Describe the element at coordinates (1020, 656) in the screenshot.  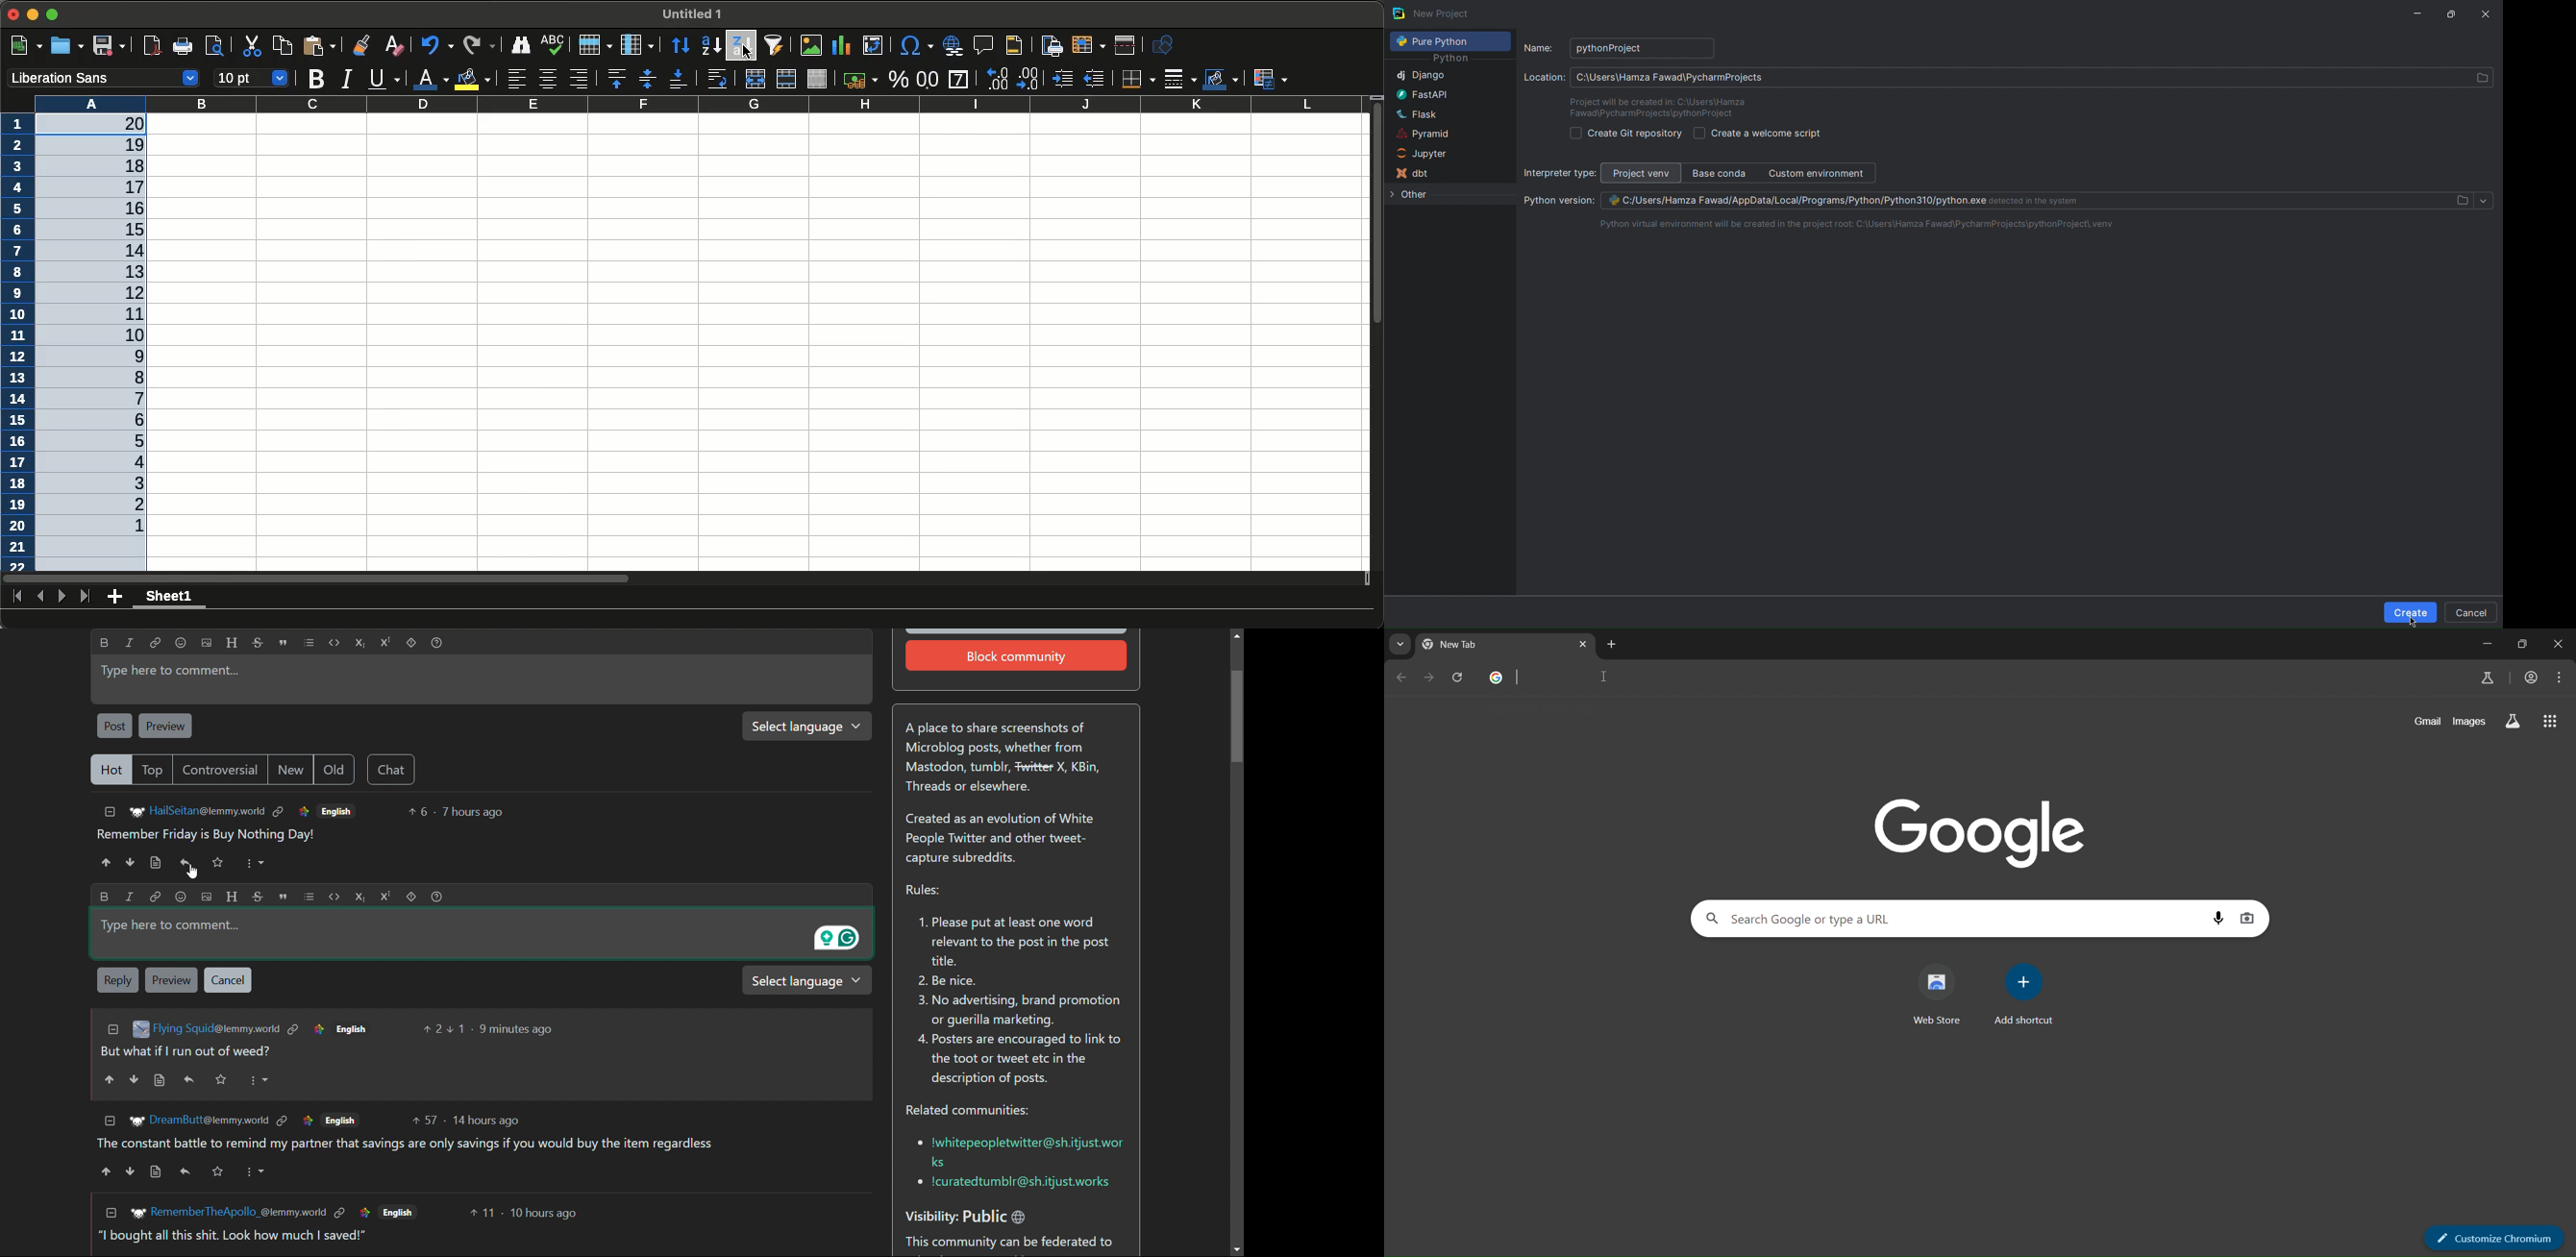
I see `Block community` at that location.